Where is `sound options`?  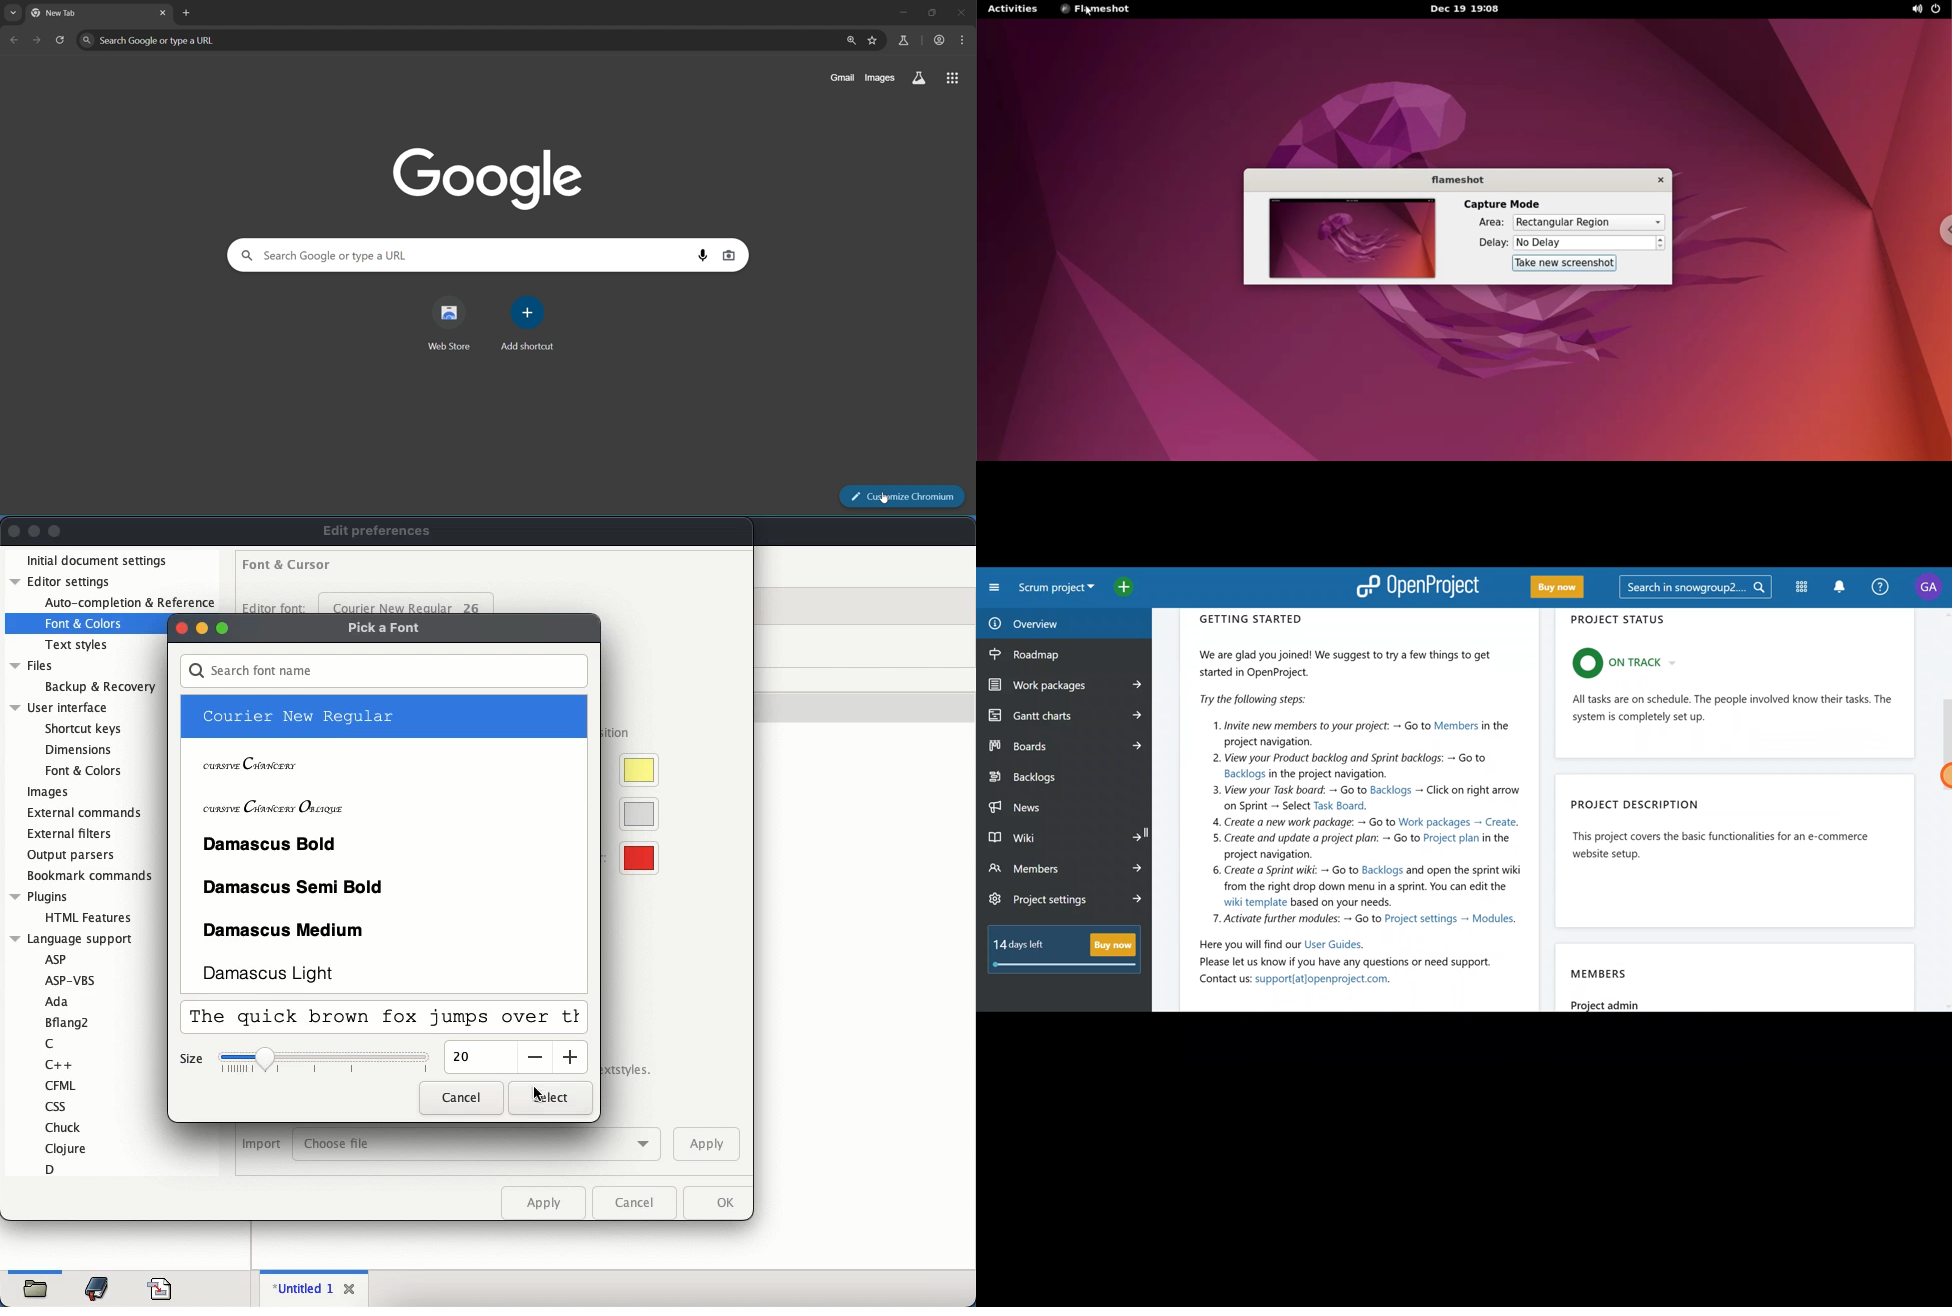
sound options is located at coordinates (1915, 9).